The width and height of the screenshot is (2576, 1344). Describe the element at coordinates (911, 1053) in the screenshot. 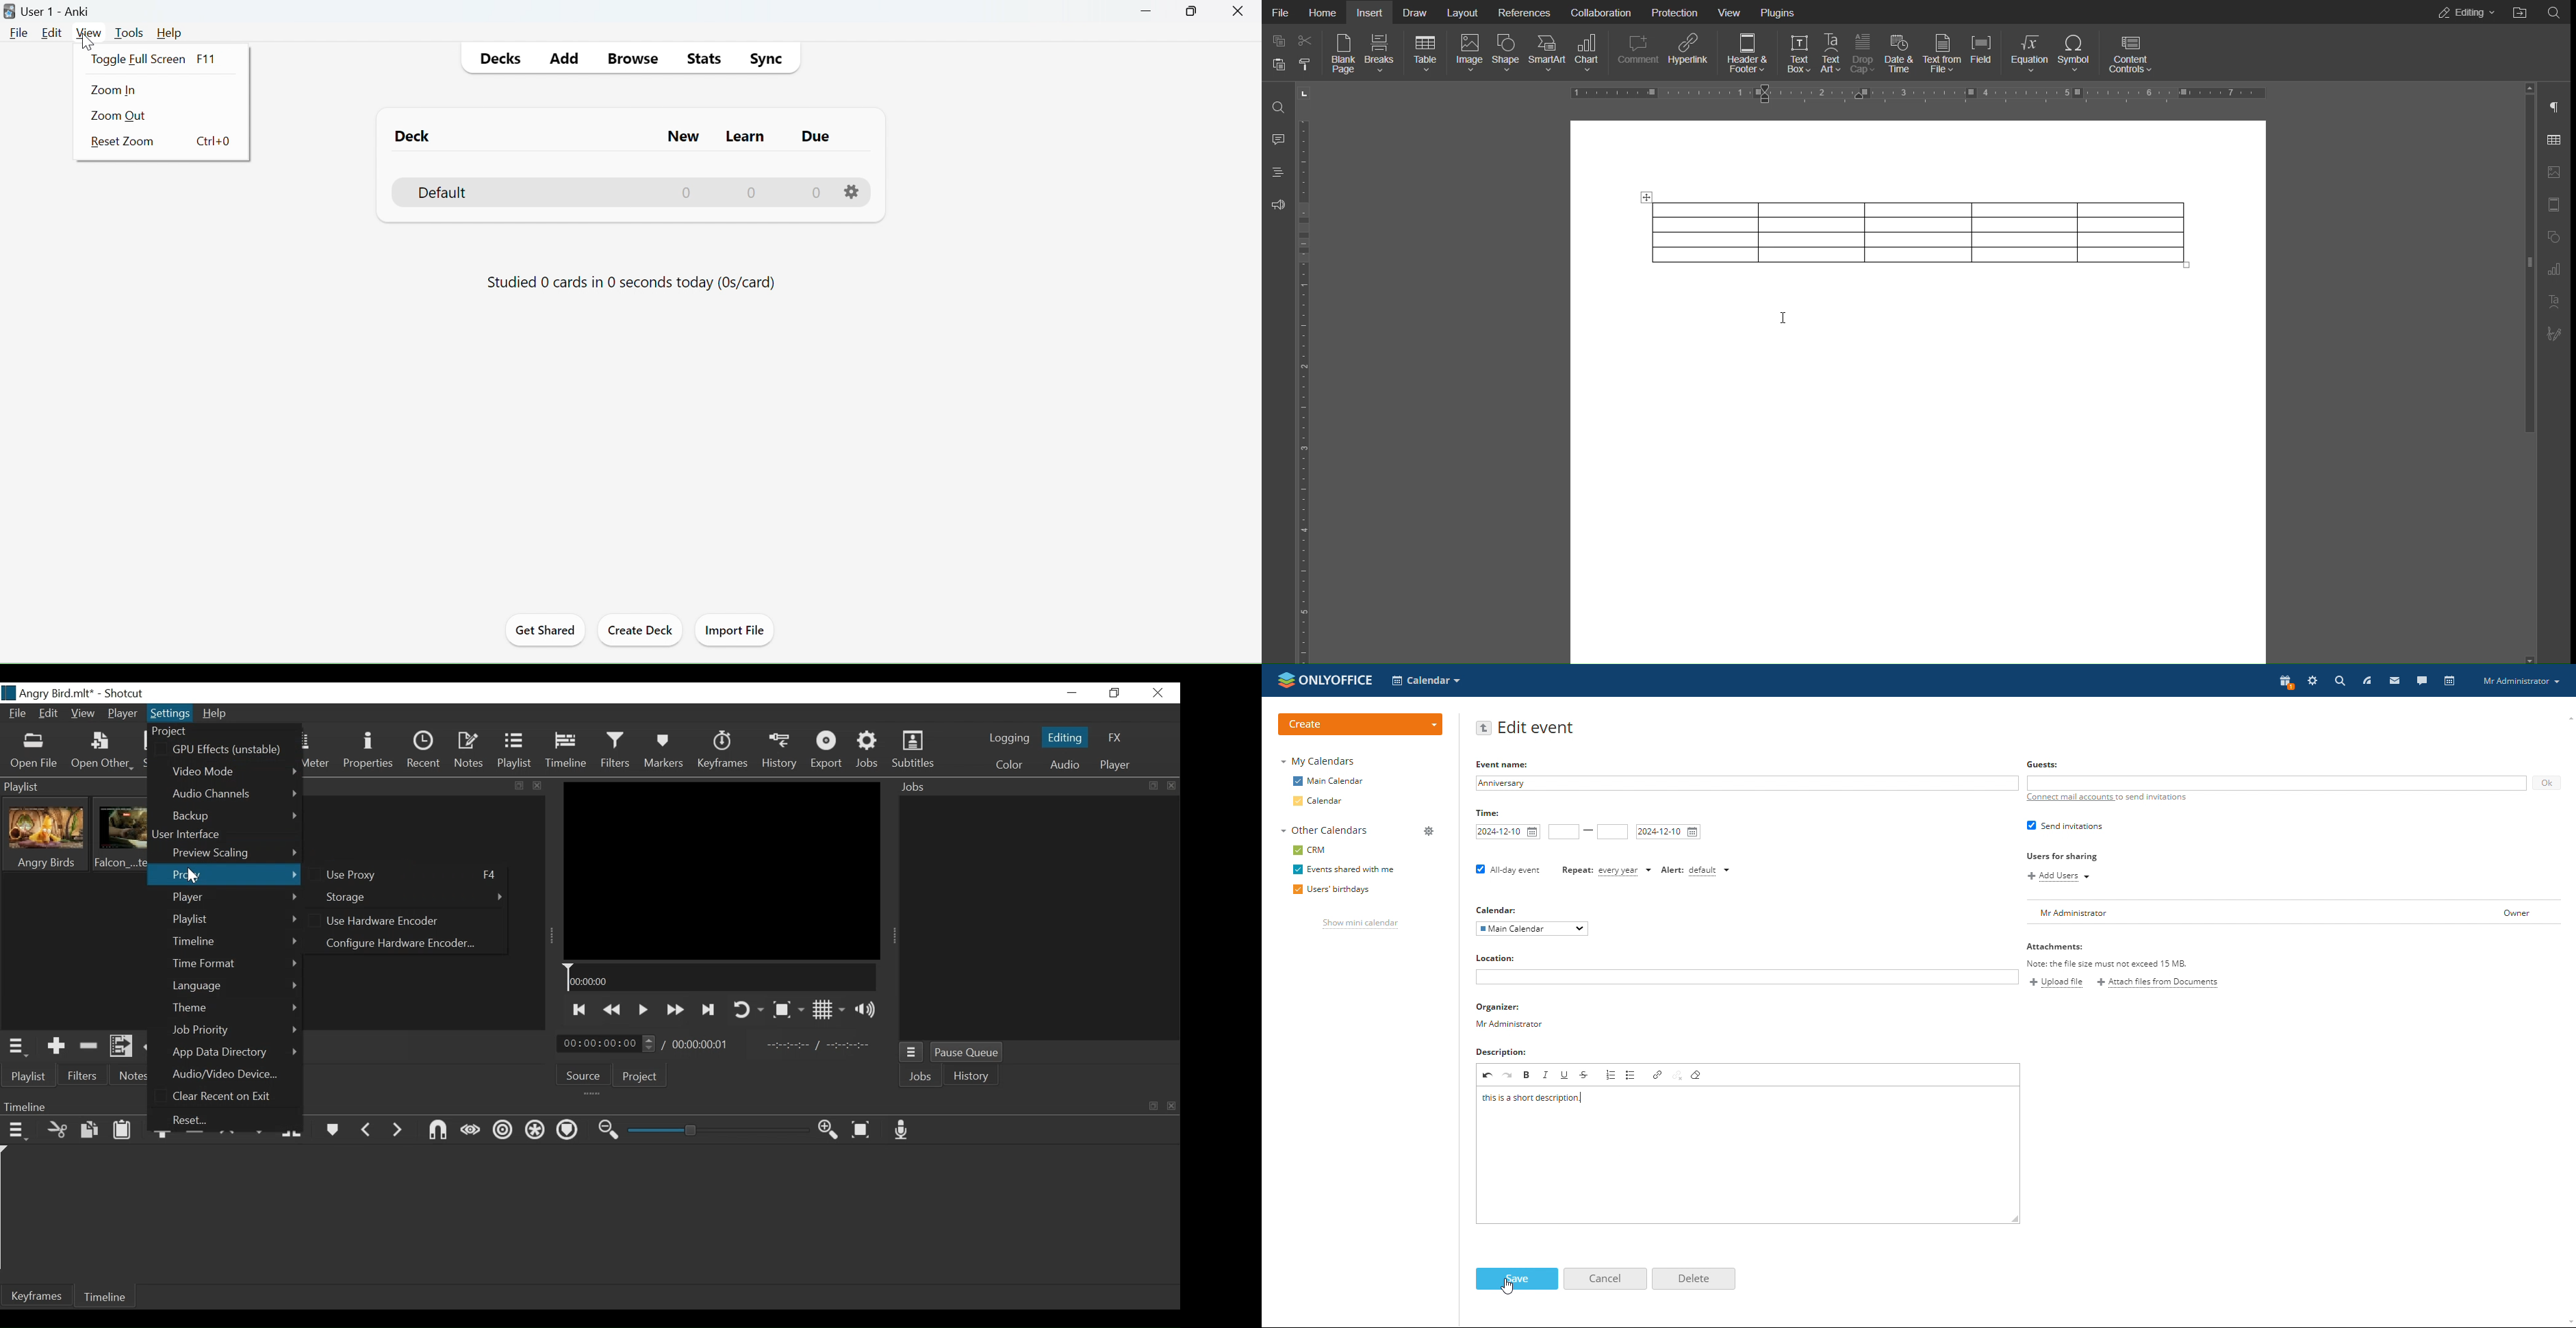

I see `Jobs Menu` at that location.